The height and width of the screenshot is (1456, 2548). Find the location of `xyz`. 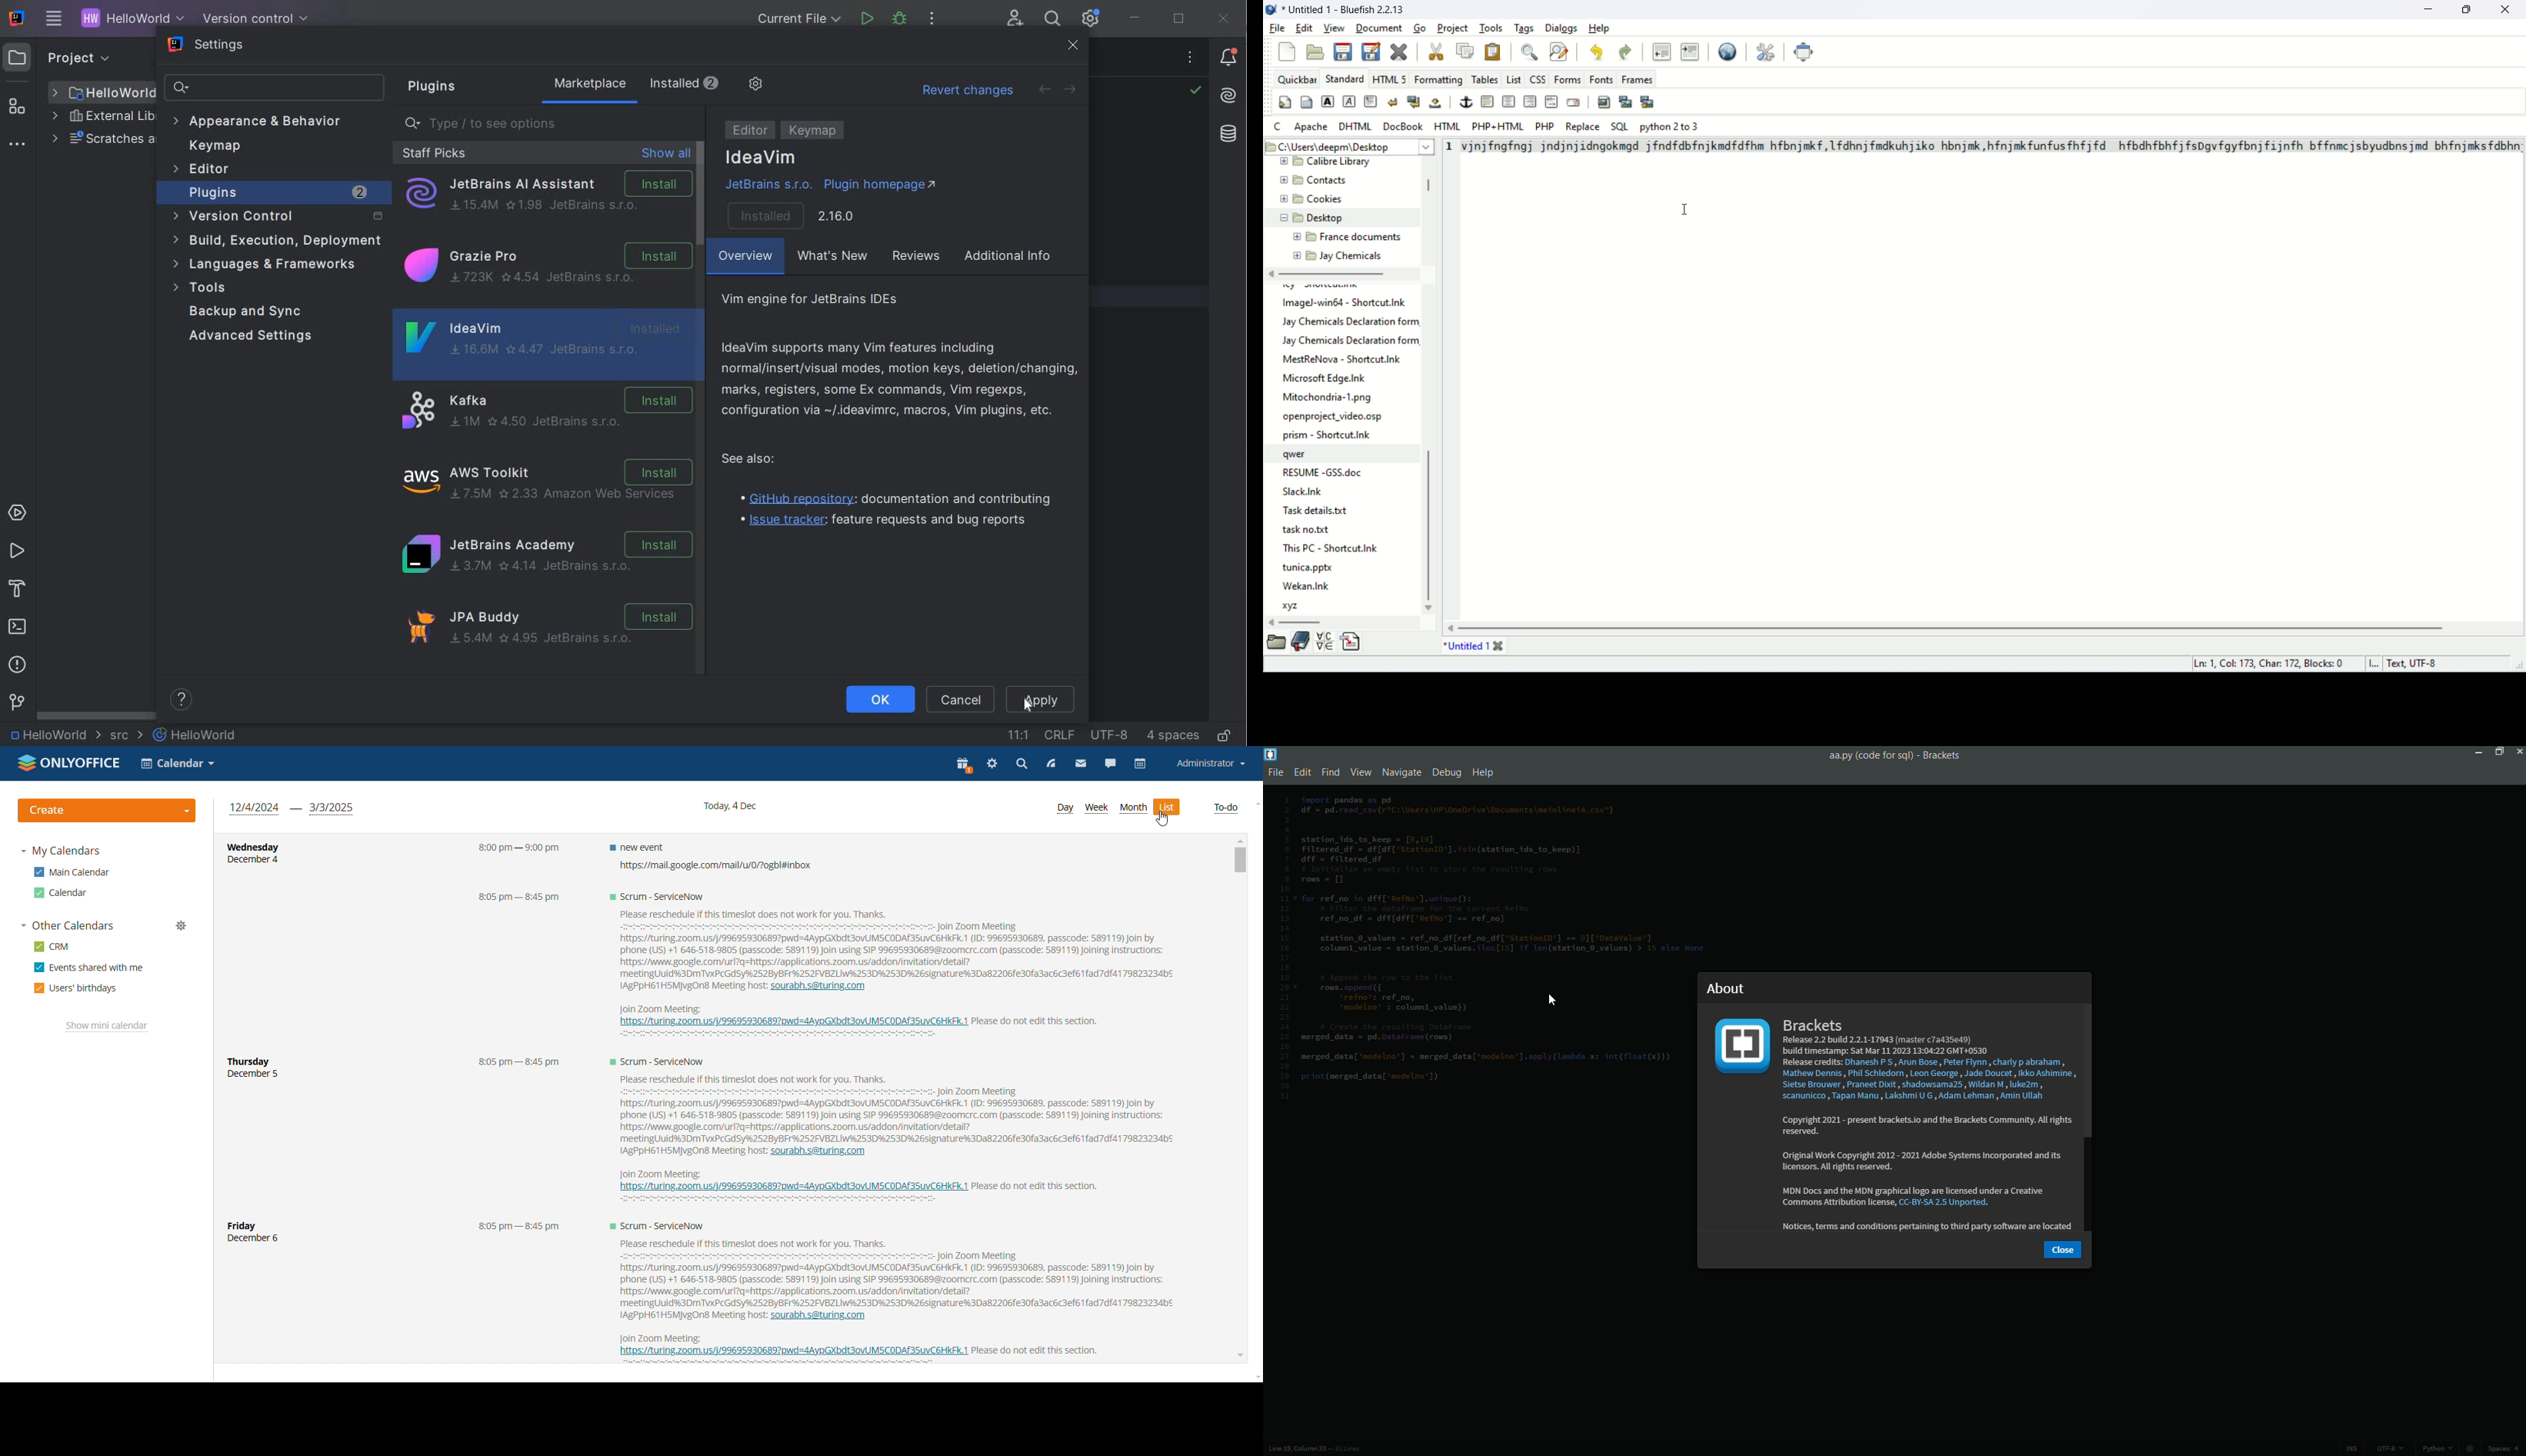

xyz is located at coordinates (1293, 608).